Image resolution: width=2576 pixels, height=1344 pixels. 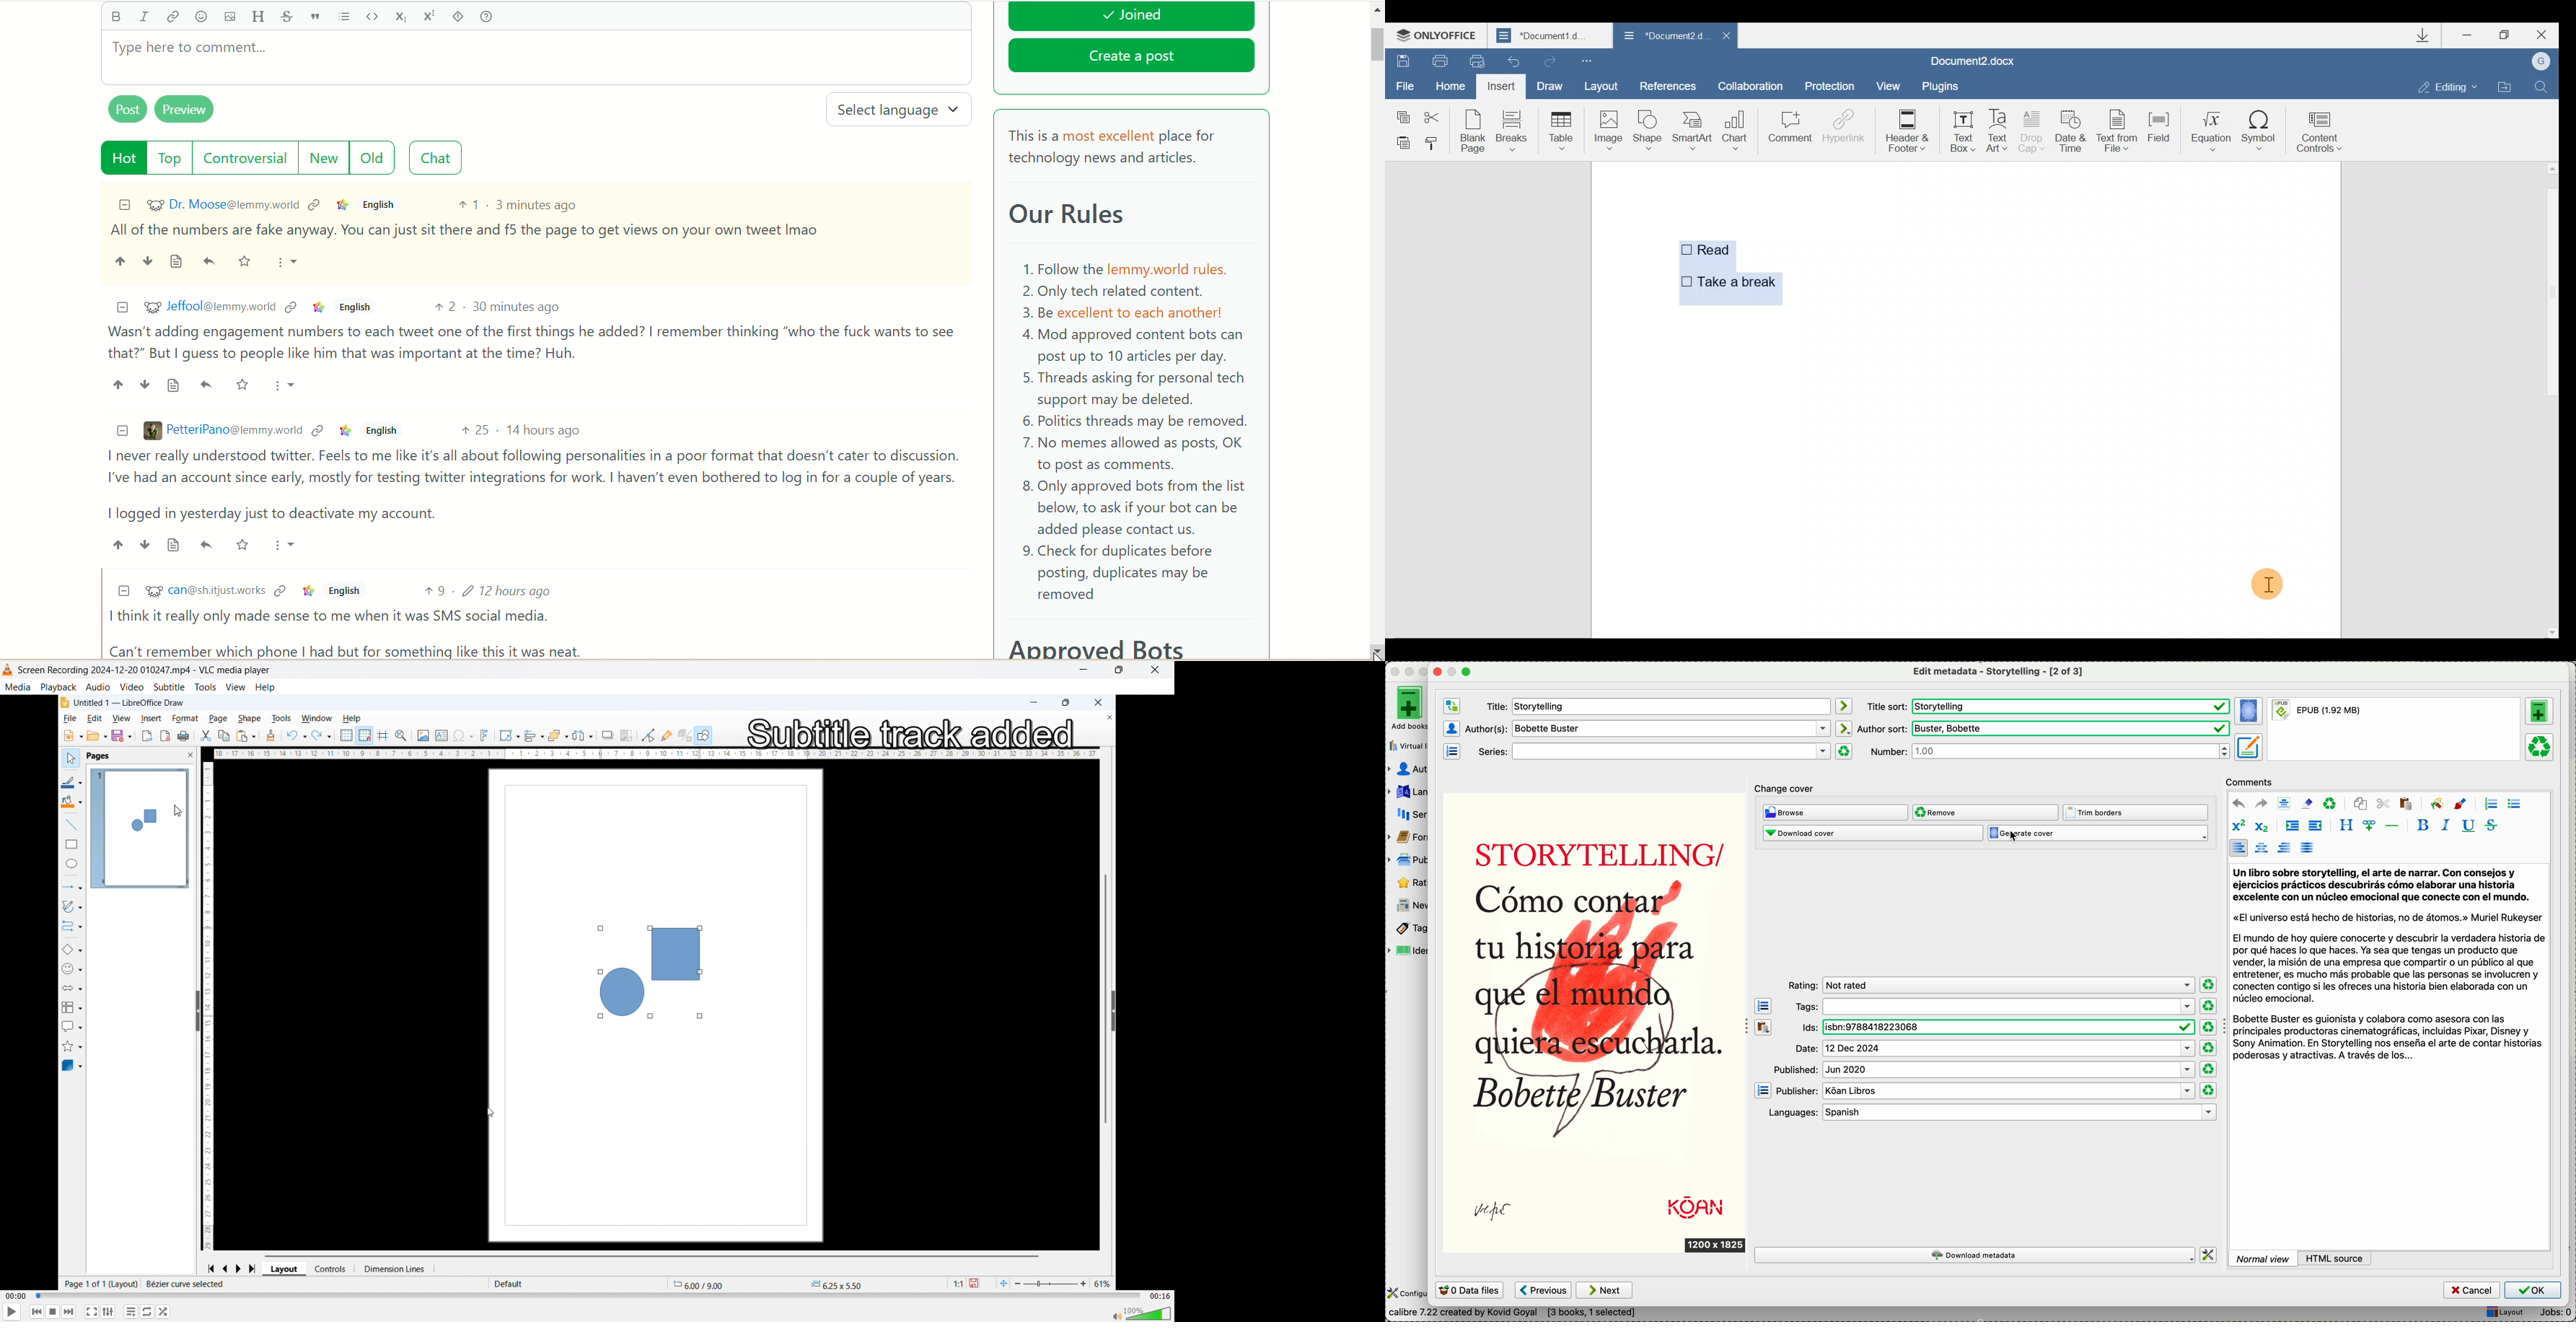 I want to click on Collapse, so click(x=123, y=431).